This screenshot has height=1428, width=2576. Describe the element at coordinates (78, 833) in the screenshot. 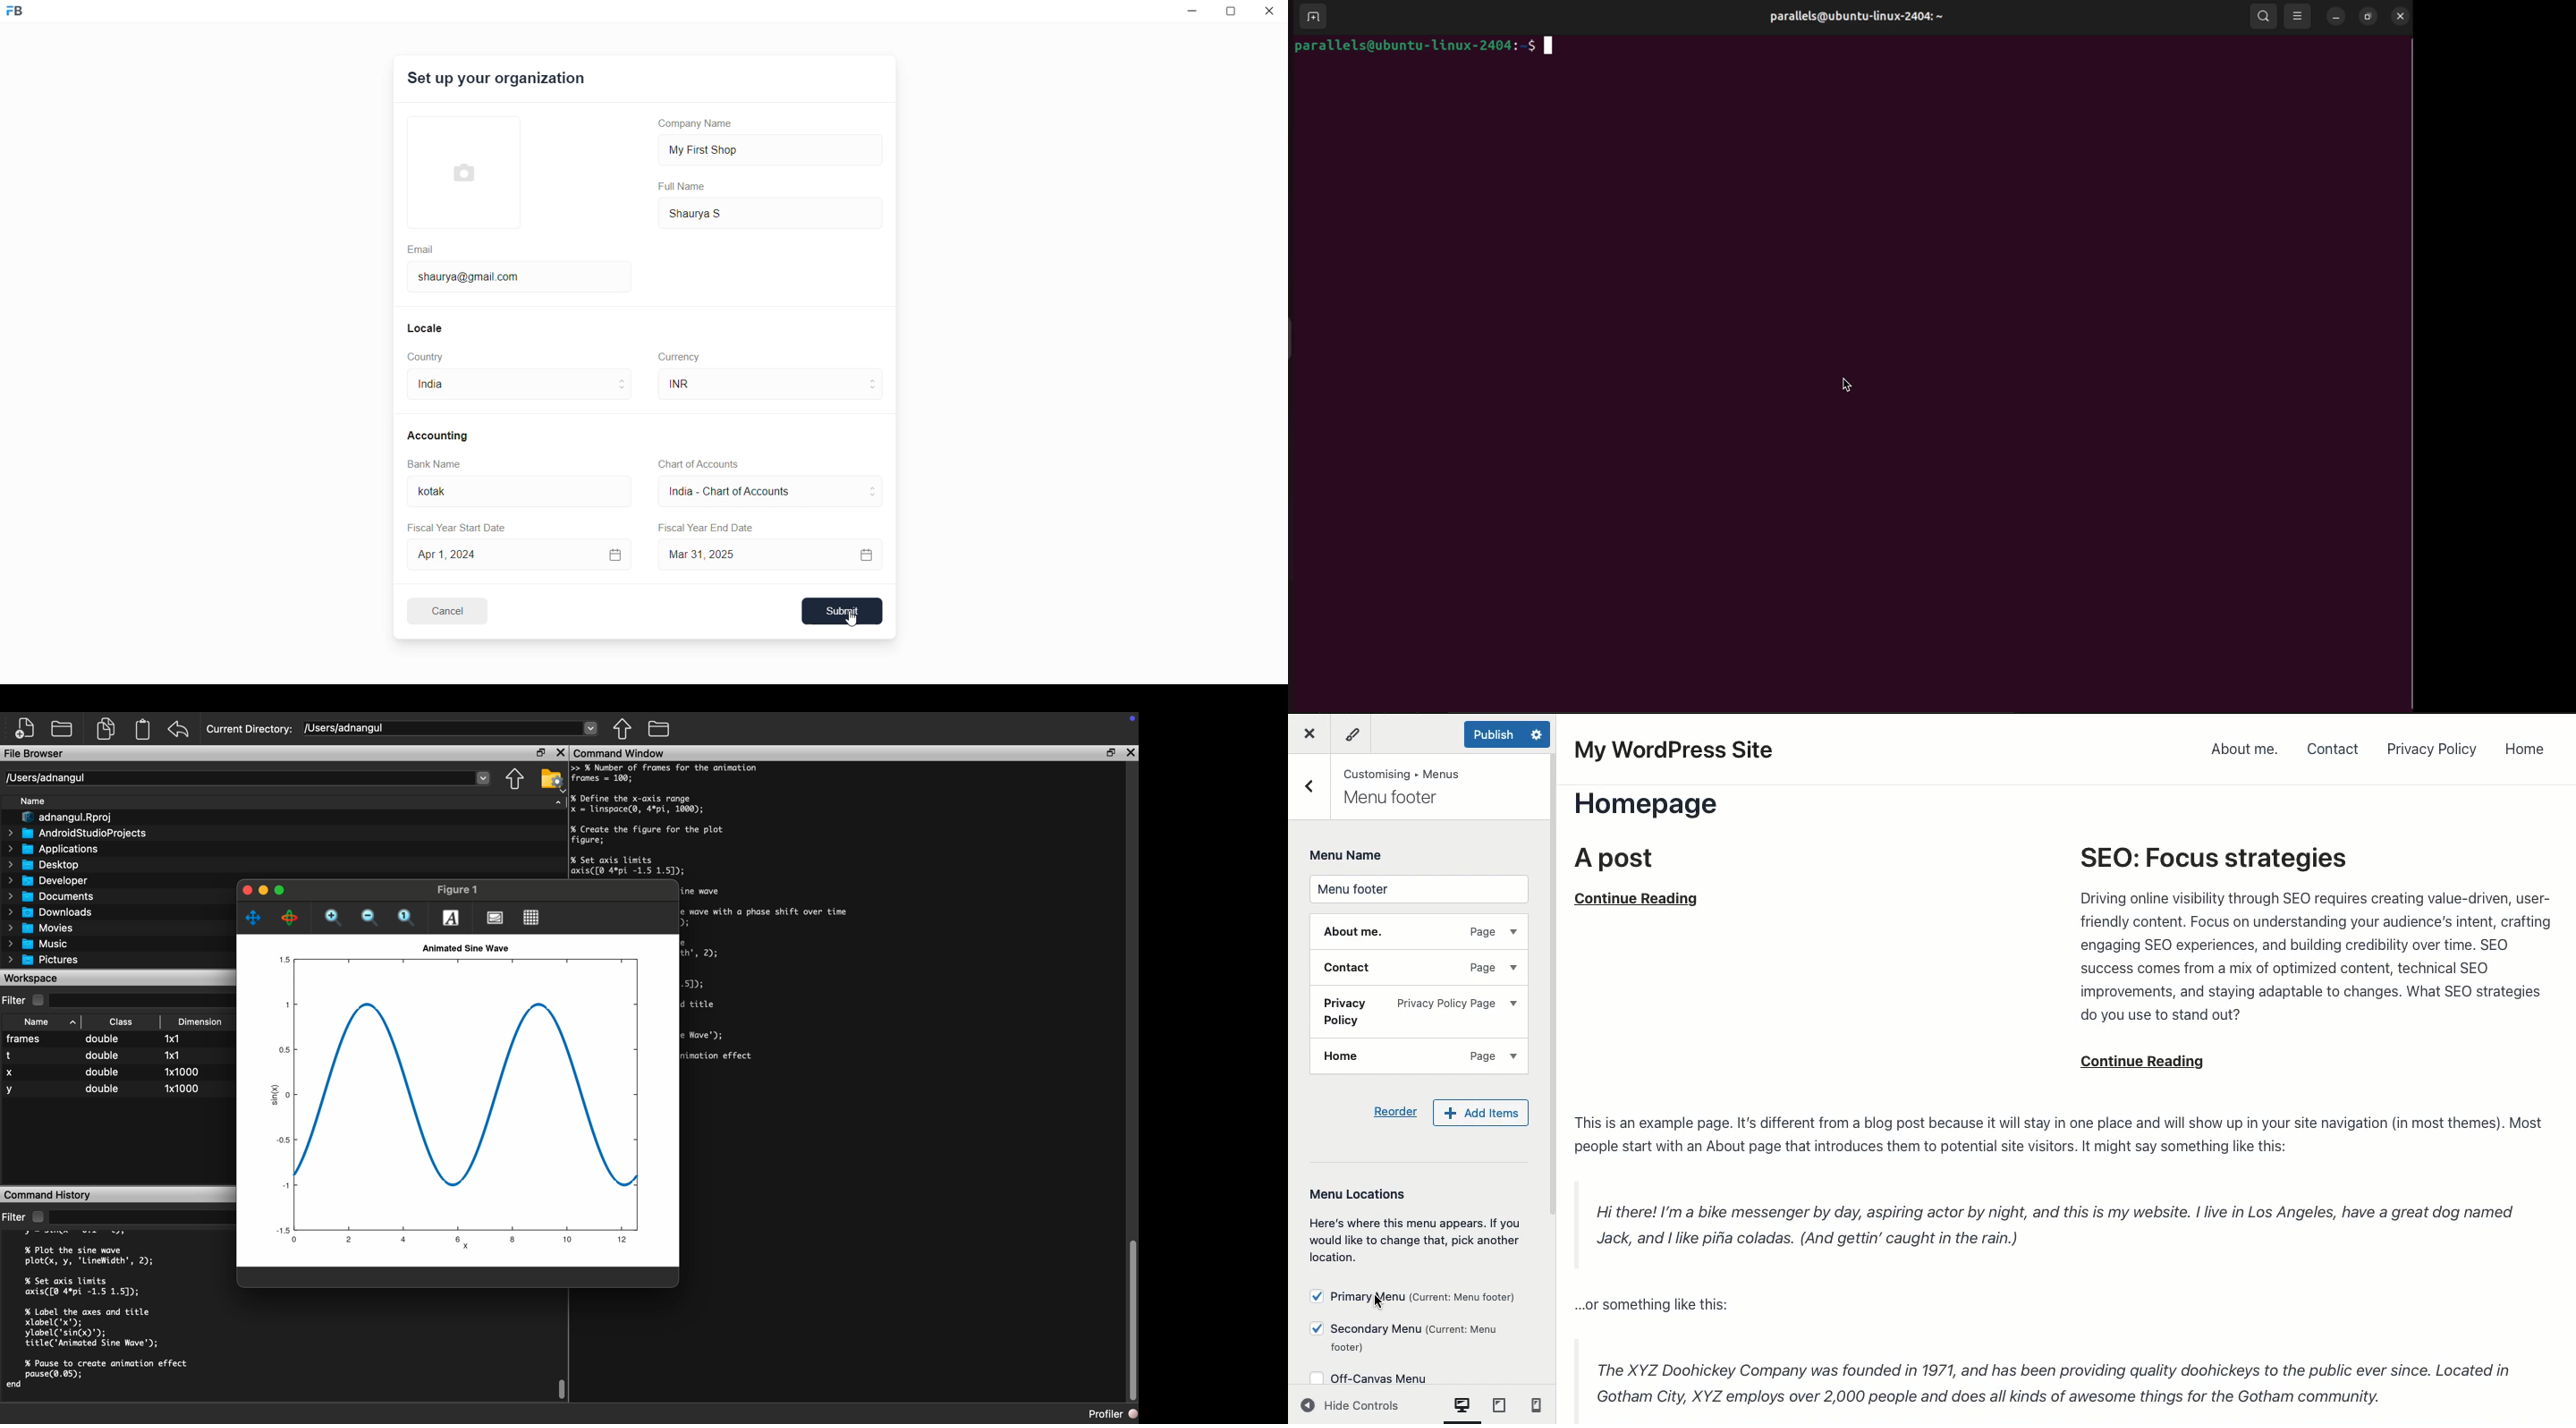

I see `AndroidStudioProjects` at that location.